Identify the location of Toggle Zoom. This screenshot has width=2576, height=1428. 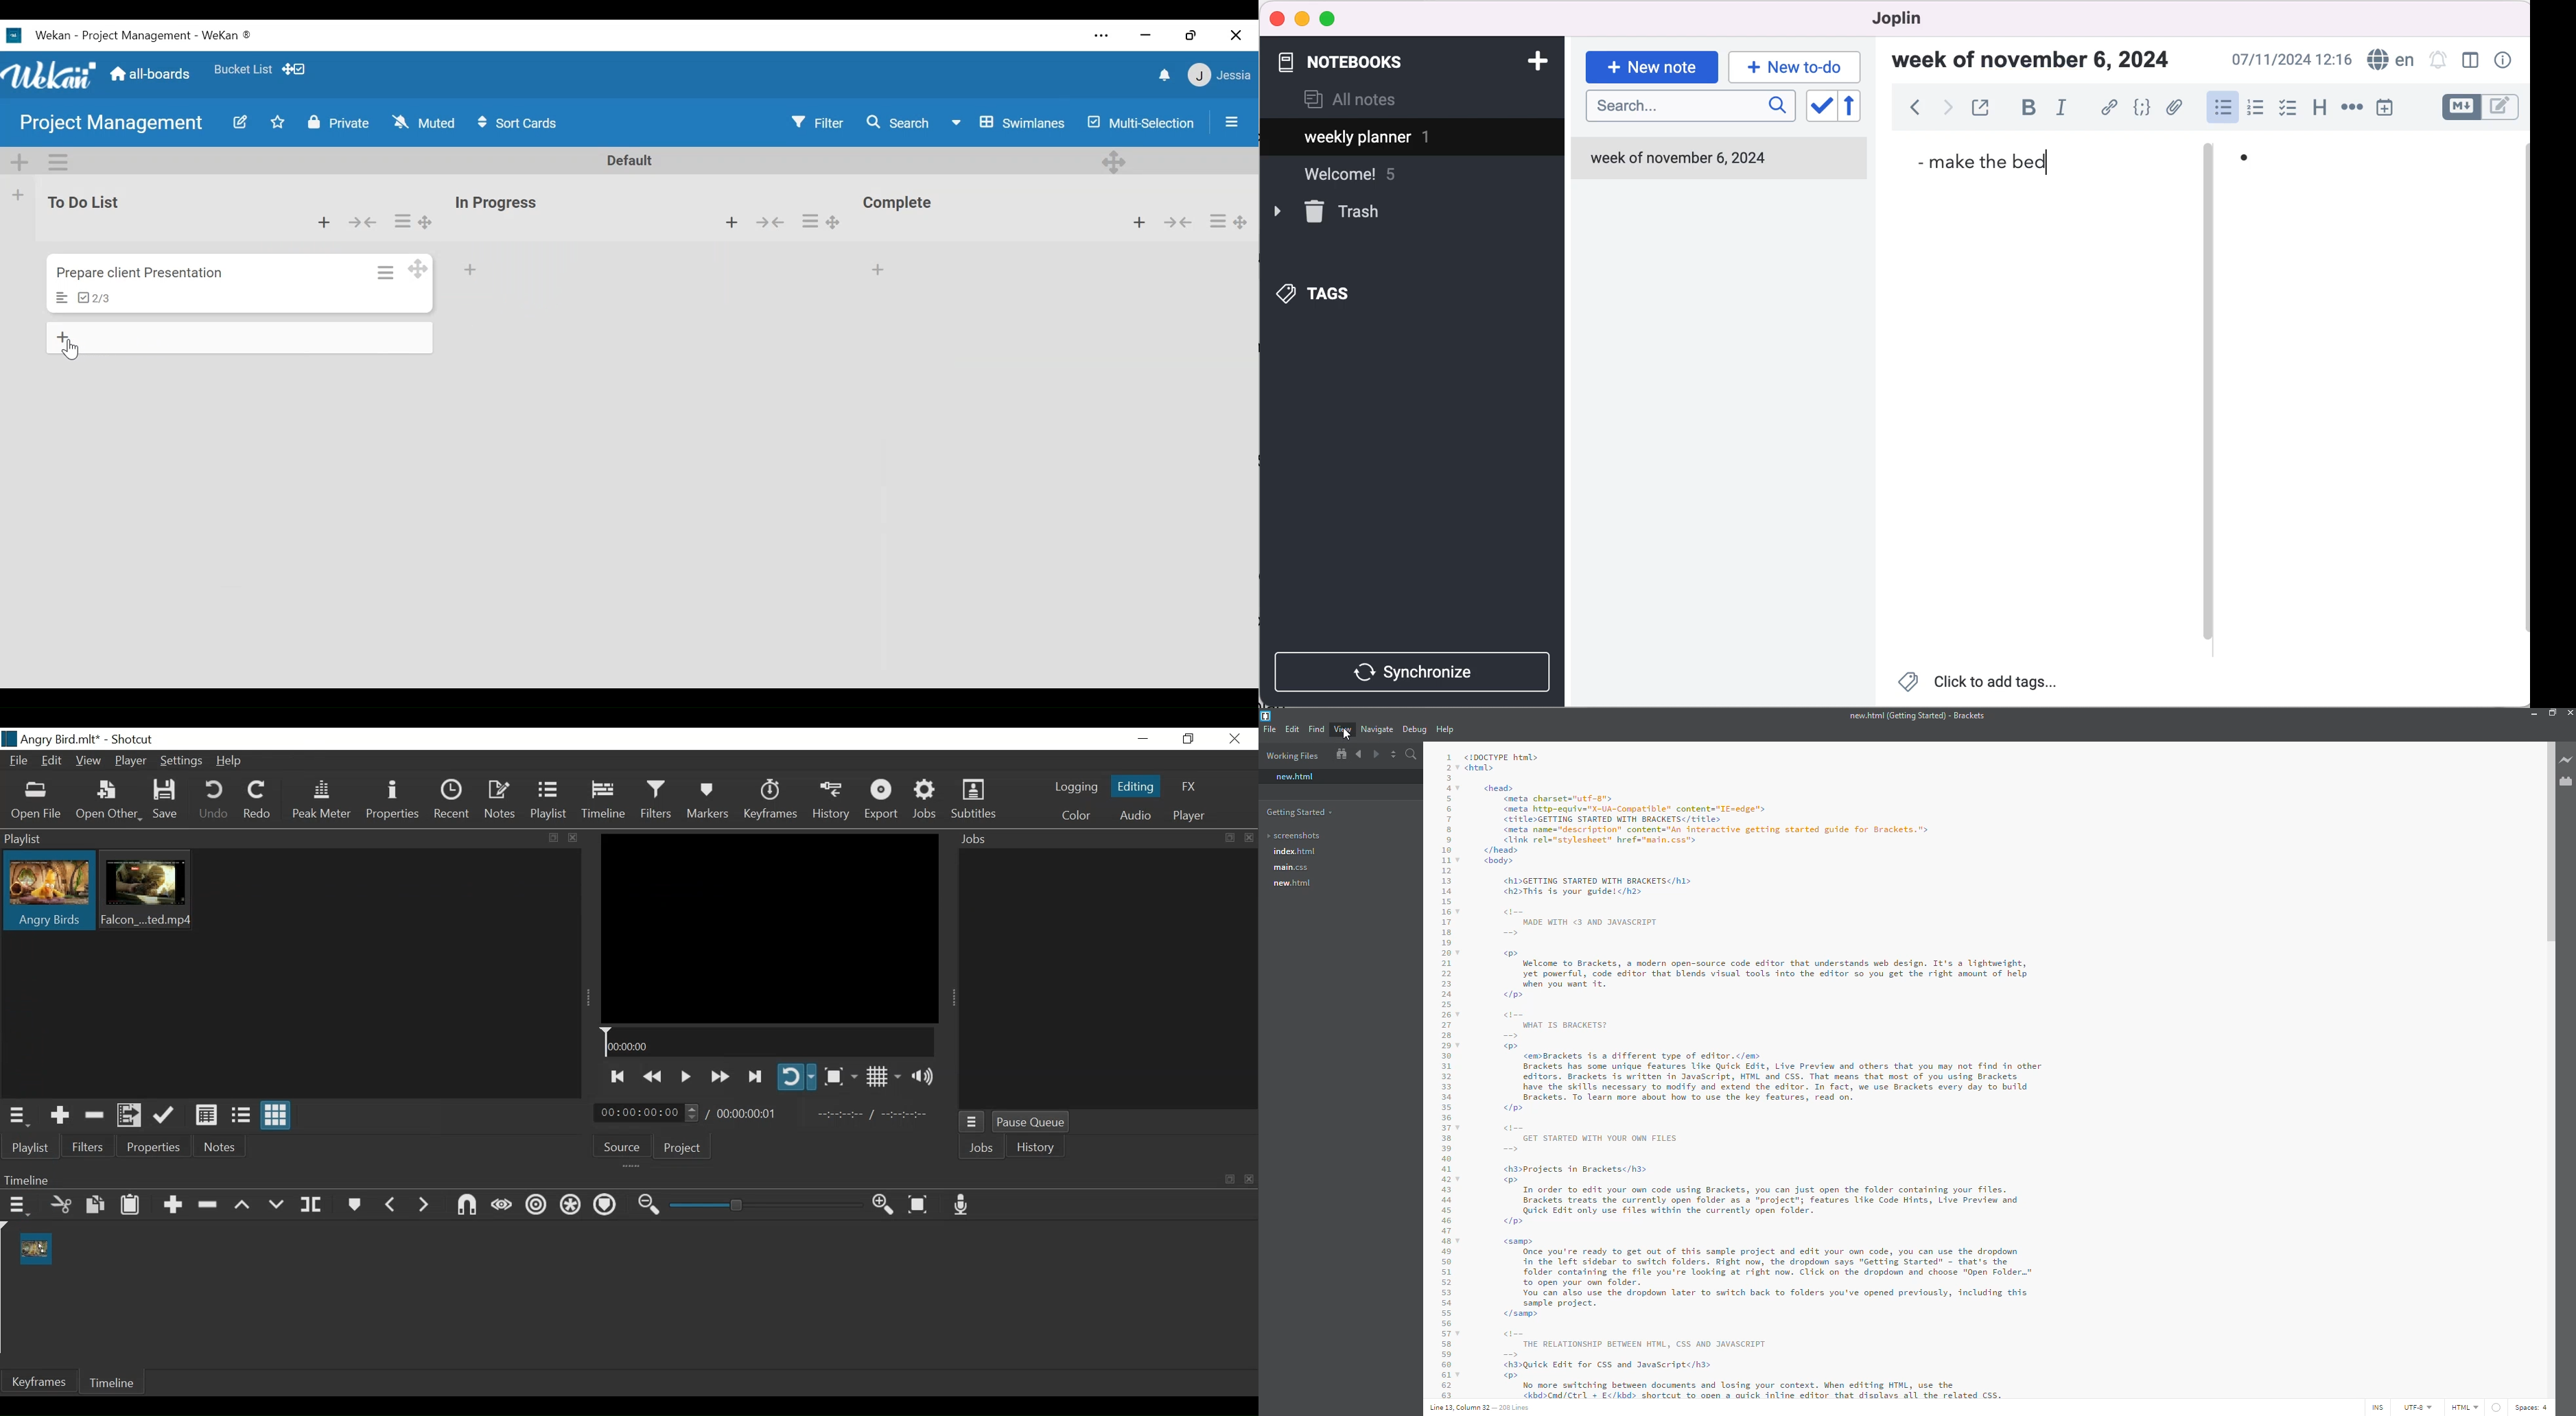
(841, 1076).